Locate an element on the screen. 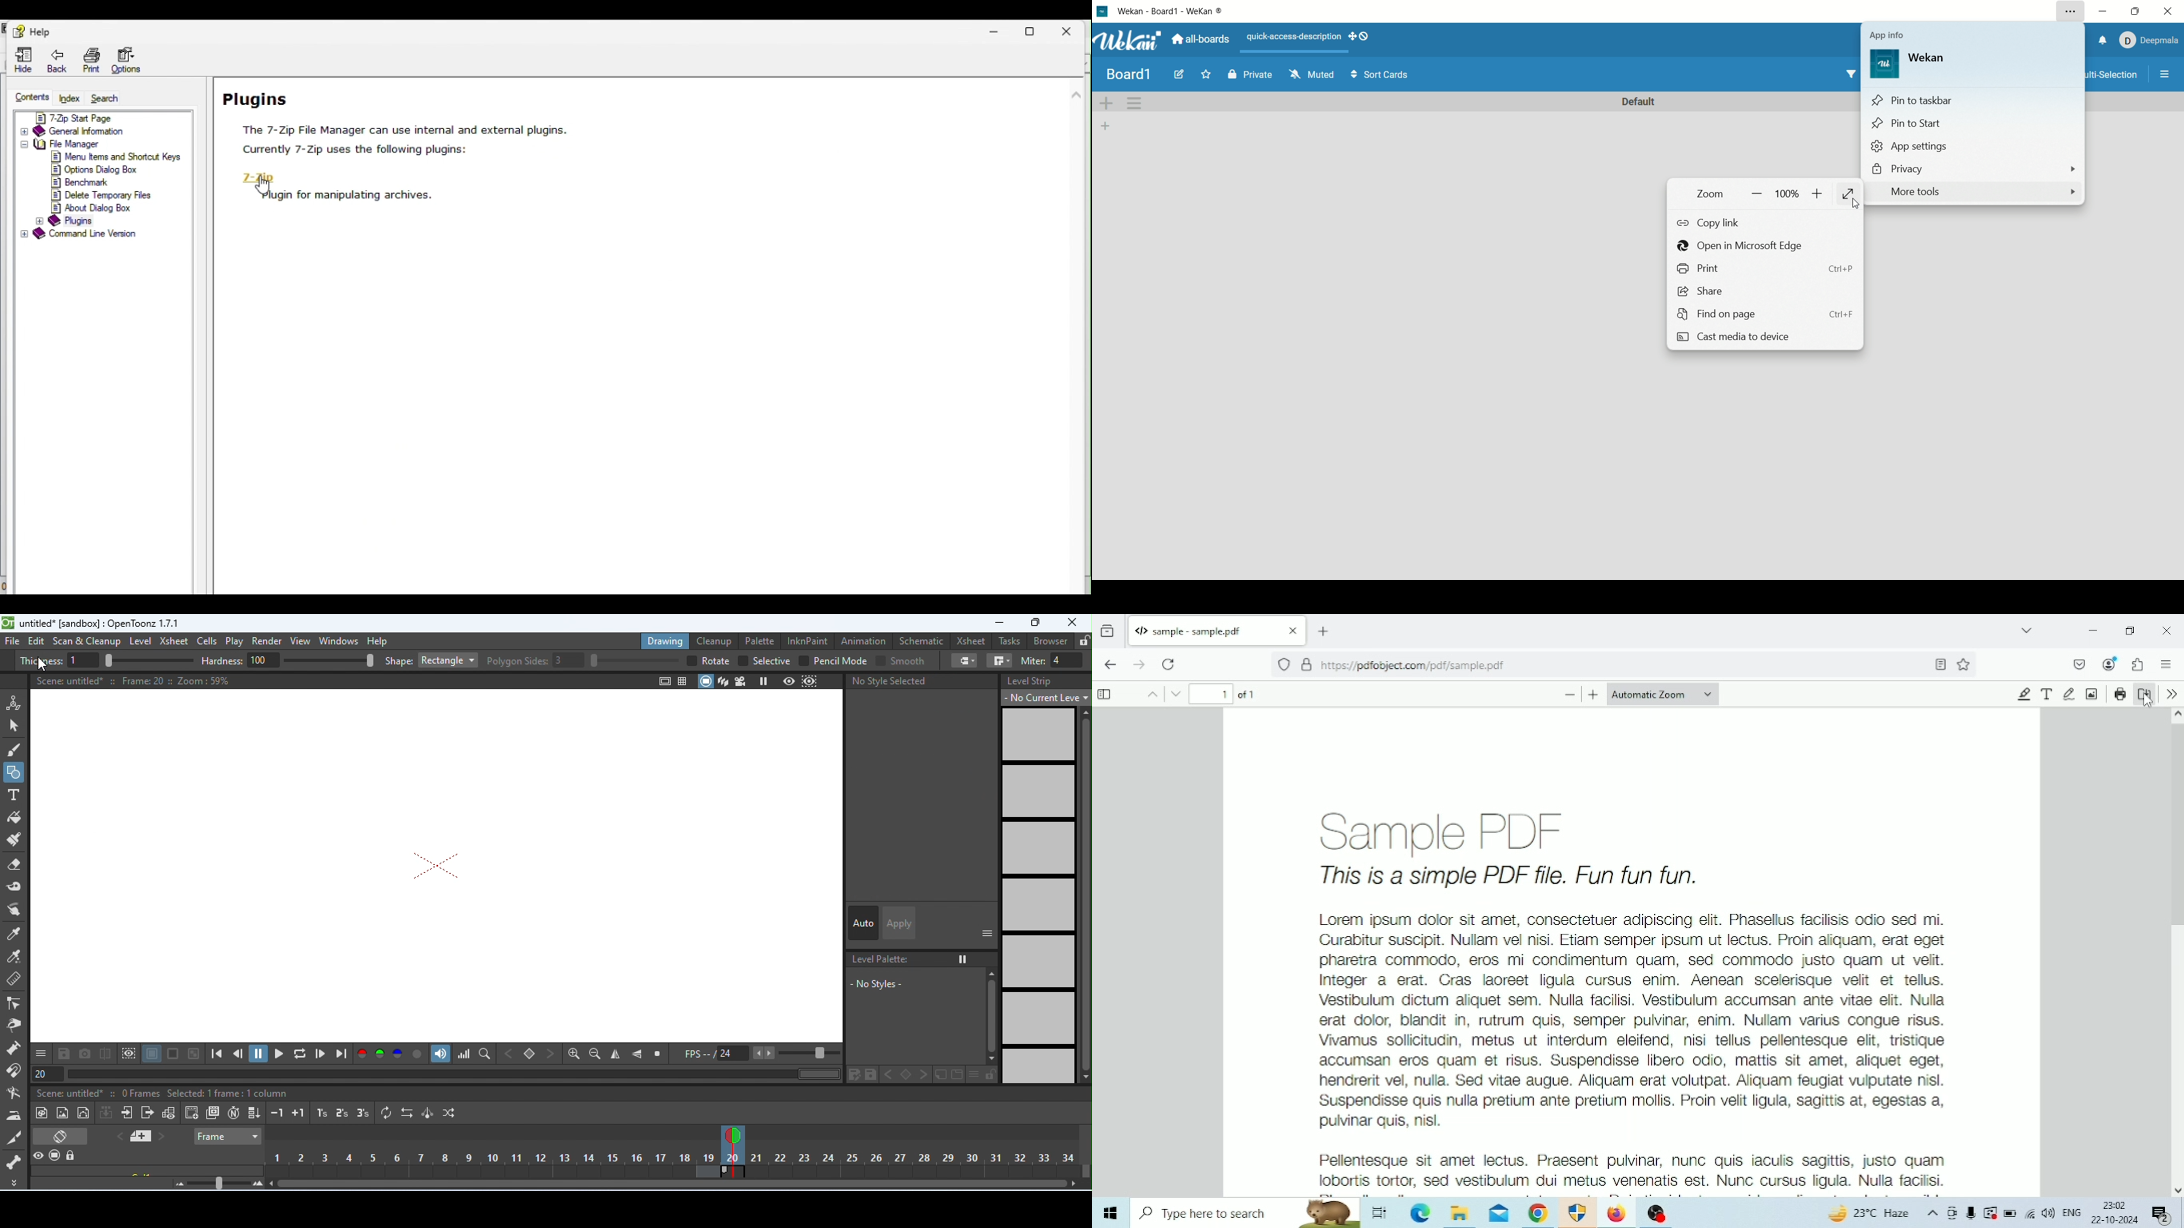 Image resolution: width=2184 pixels, height=1232 pixels. more tools is located at coordinates (1978, 193).